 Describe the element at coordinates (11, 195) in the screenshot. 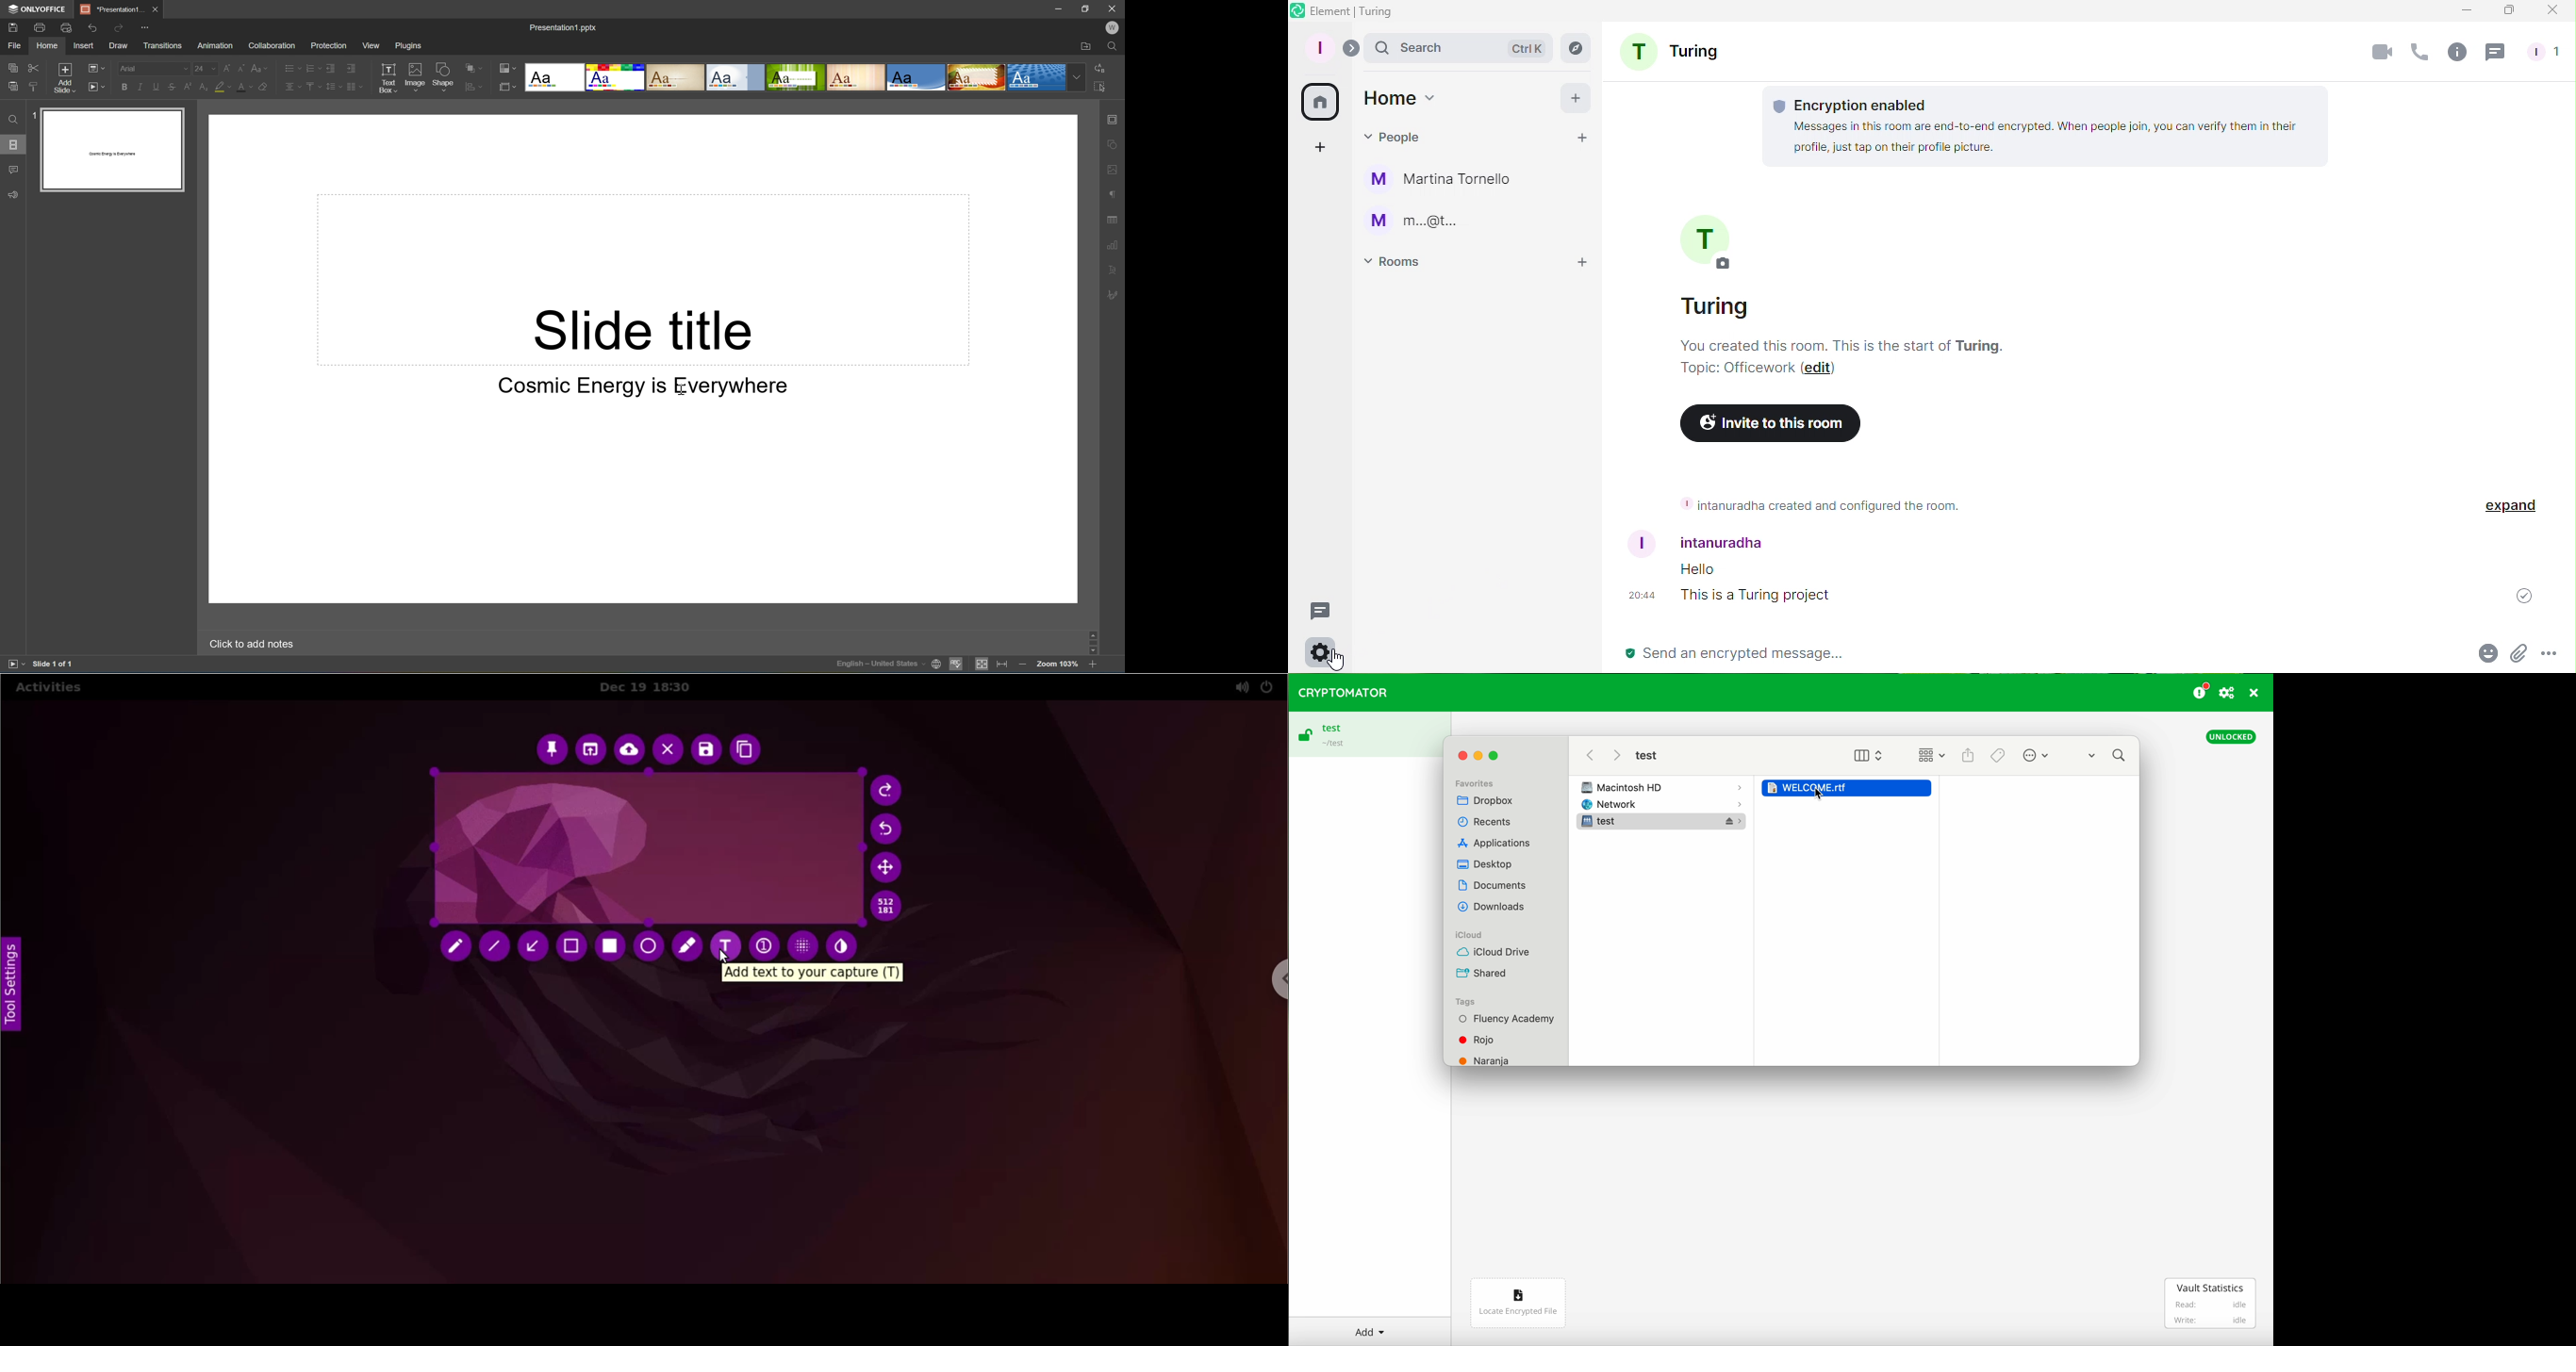

I see `Feedback and comments` at that location.